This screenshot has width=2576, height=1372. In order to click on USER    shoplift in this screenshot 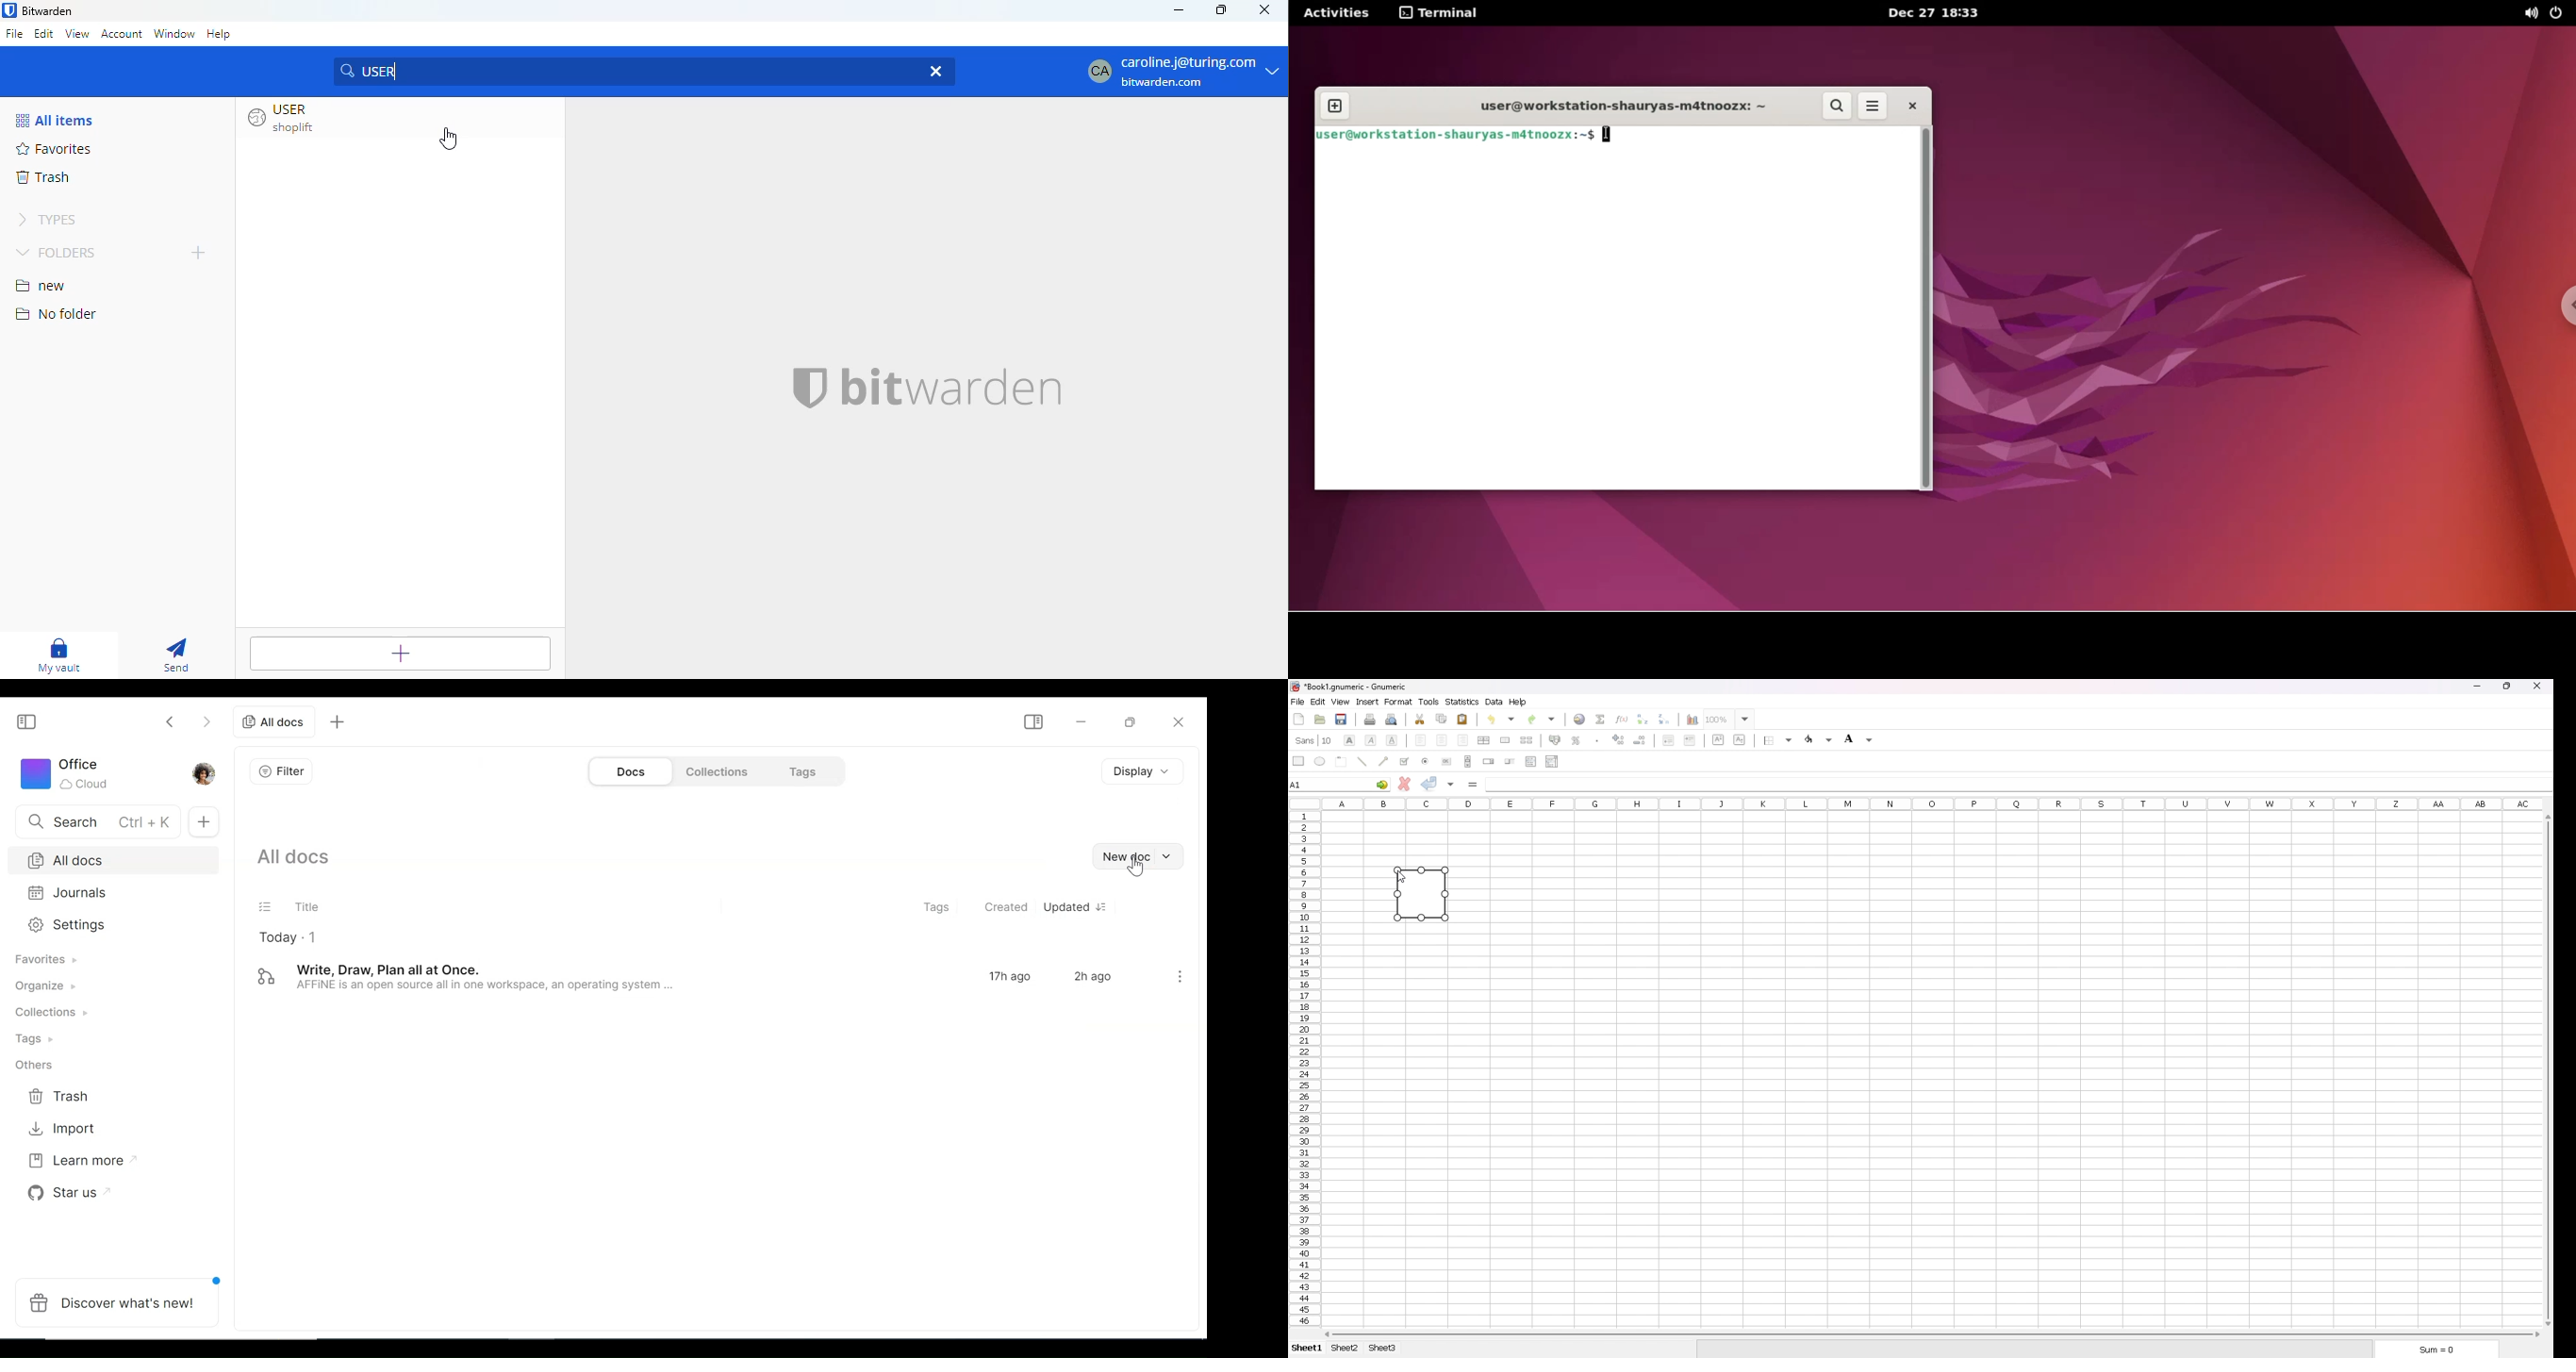, I will do `click(287, 118)`.